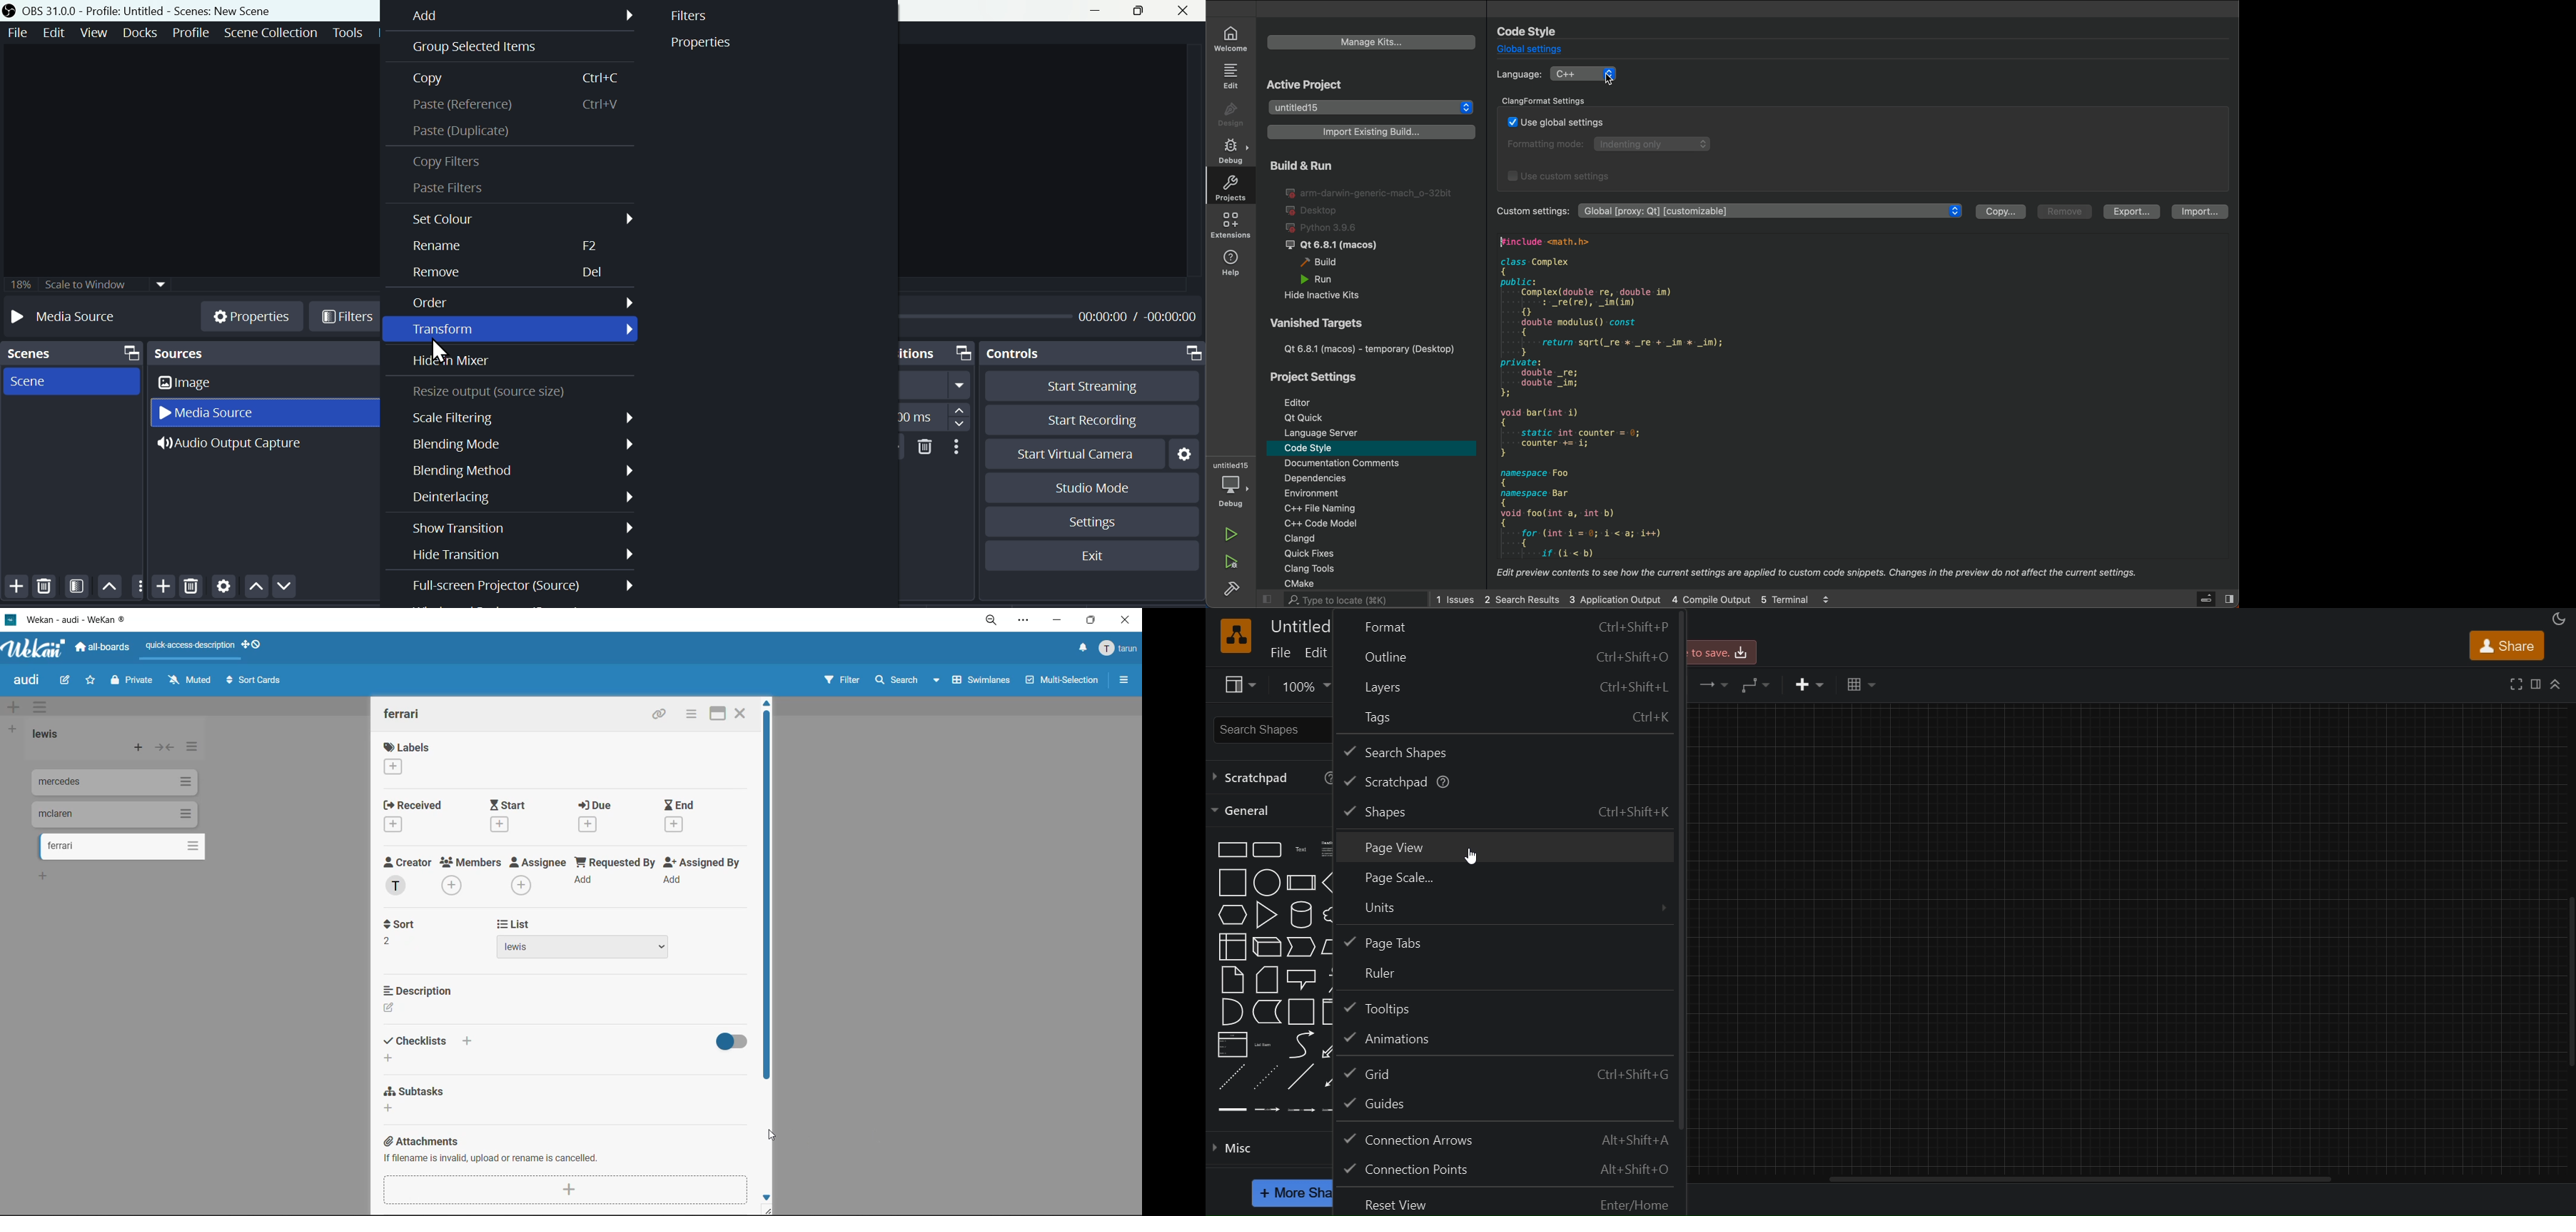 This screenshot has height=1232, width=2576. Describe the element at coordinates (2000, 212) in the screenshot. I see `copy` at that location.